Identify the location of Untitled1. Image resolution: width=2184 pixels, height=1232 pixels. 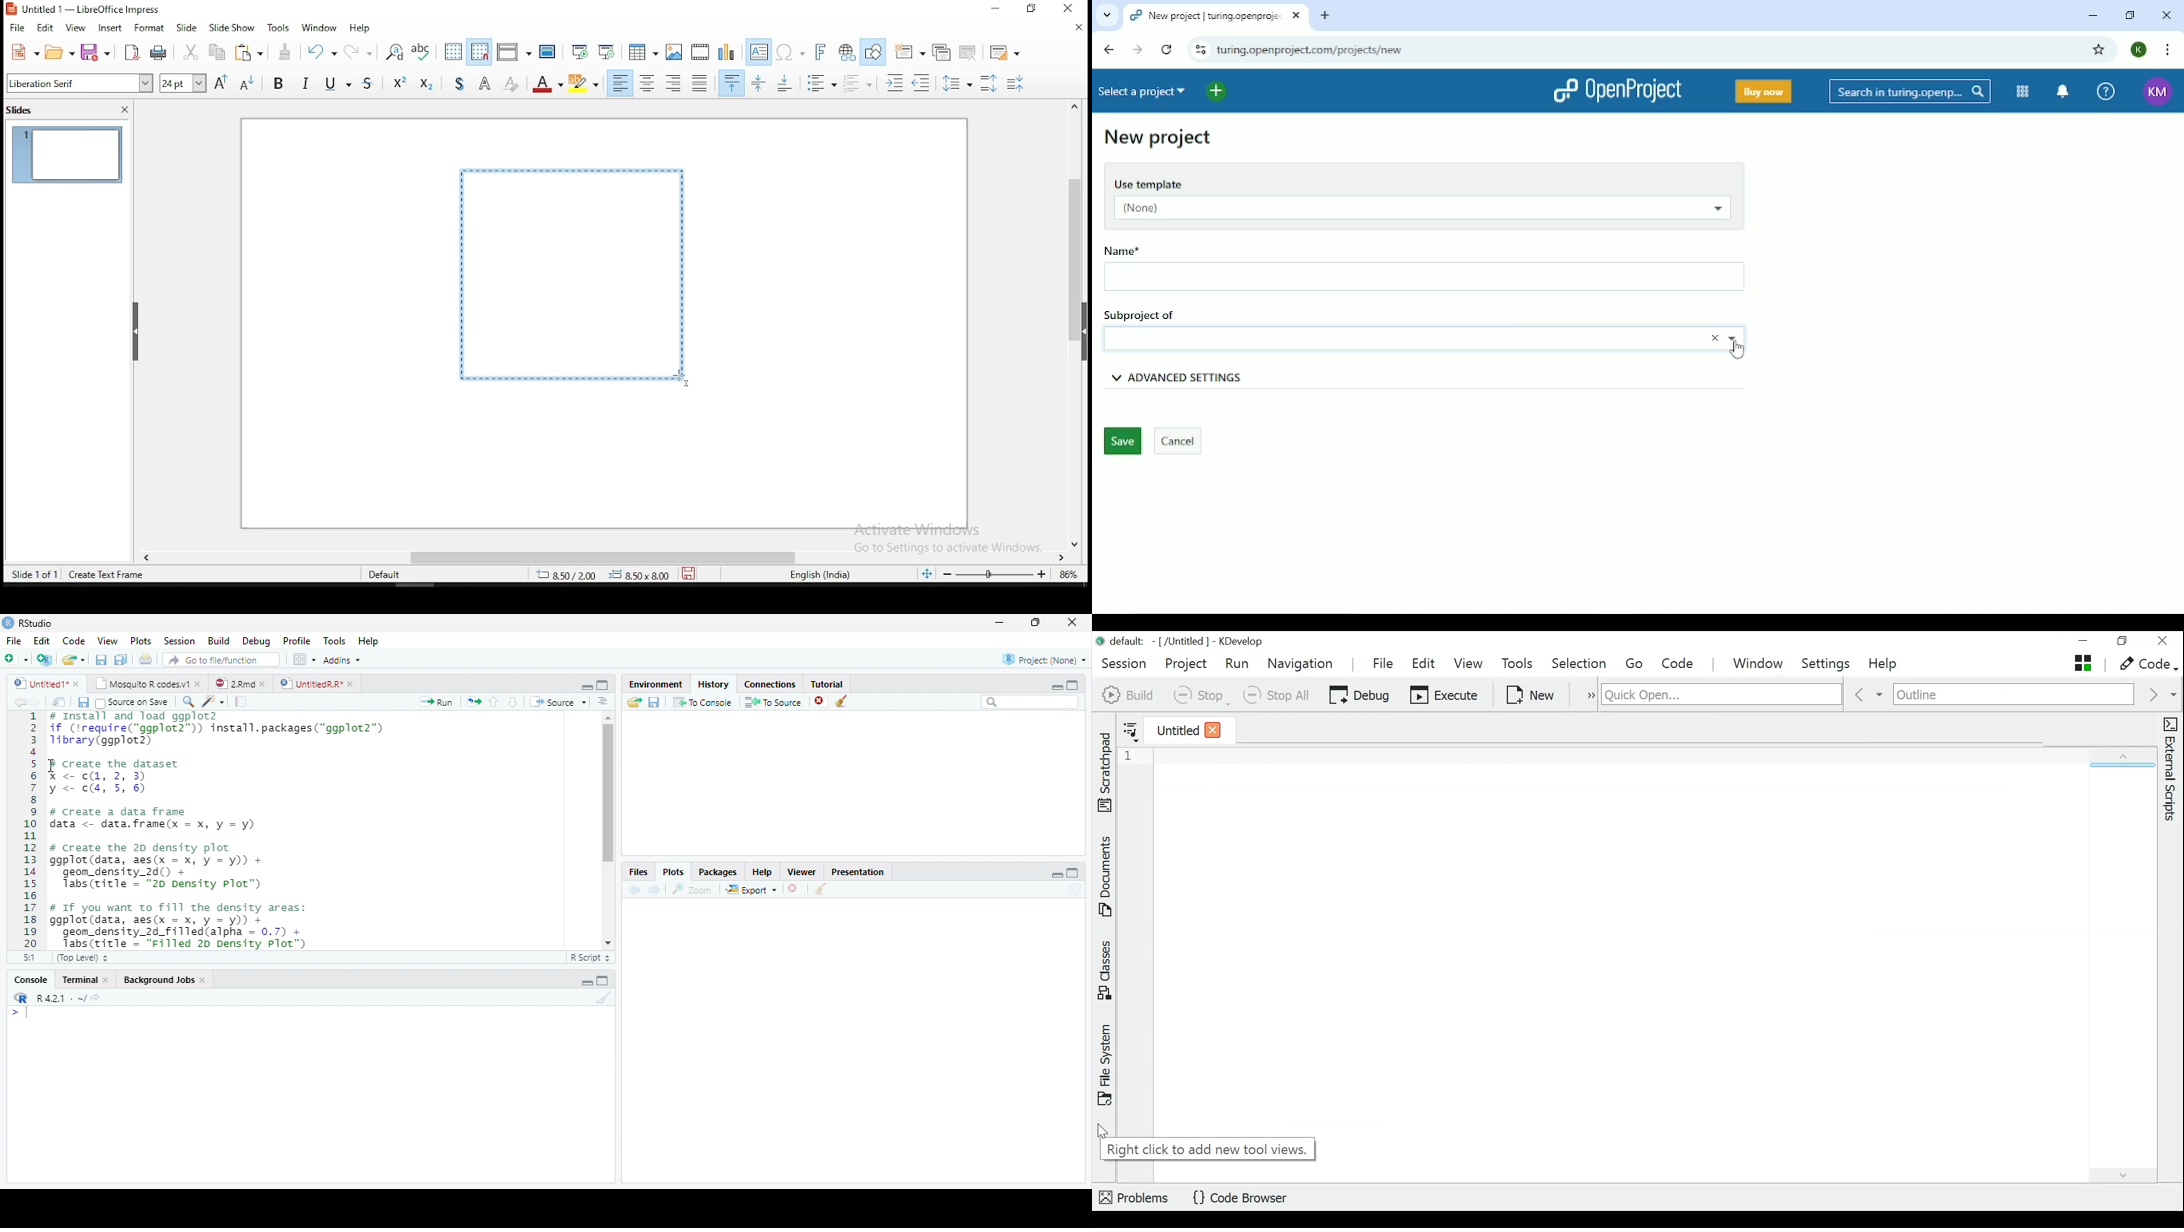
(37, 684).